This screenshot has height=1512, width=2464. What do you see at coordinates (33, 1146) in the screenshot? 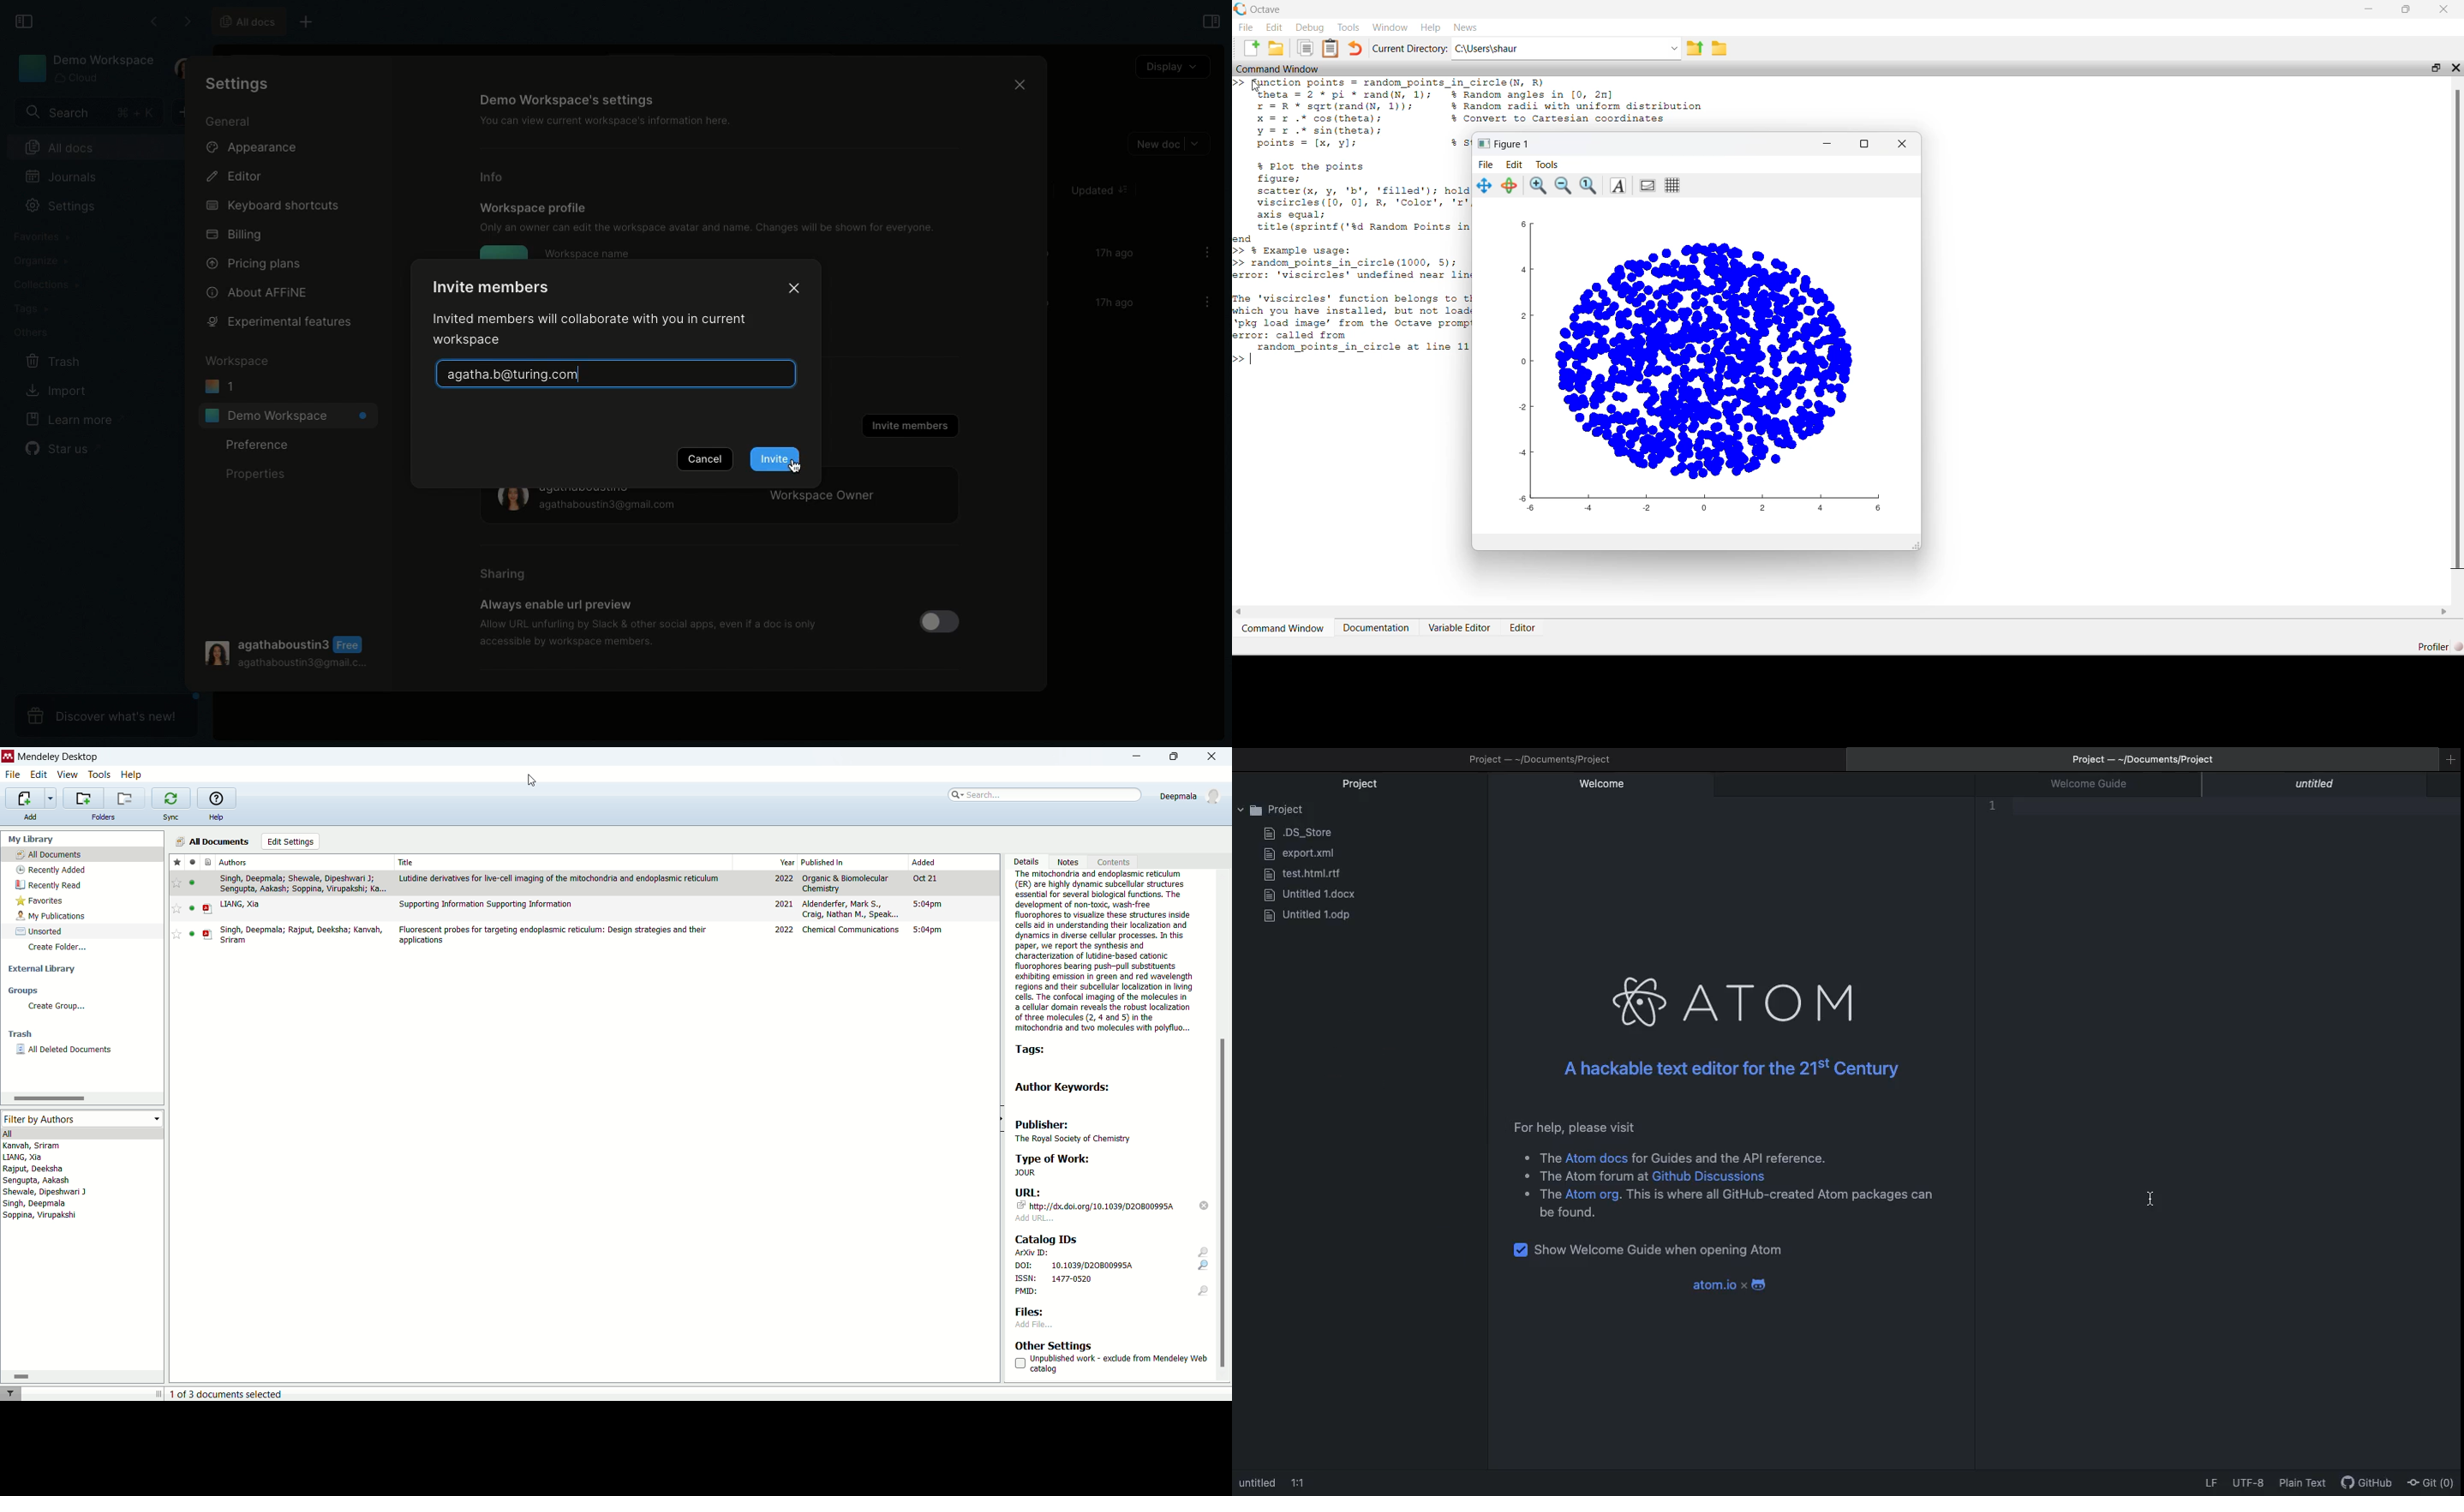
I see `kanvah, sriram` at bounding box center [33, 1146].